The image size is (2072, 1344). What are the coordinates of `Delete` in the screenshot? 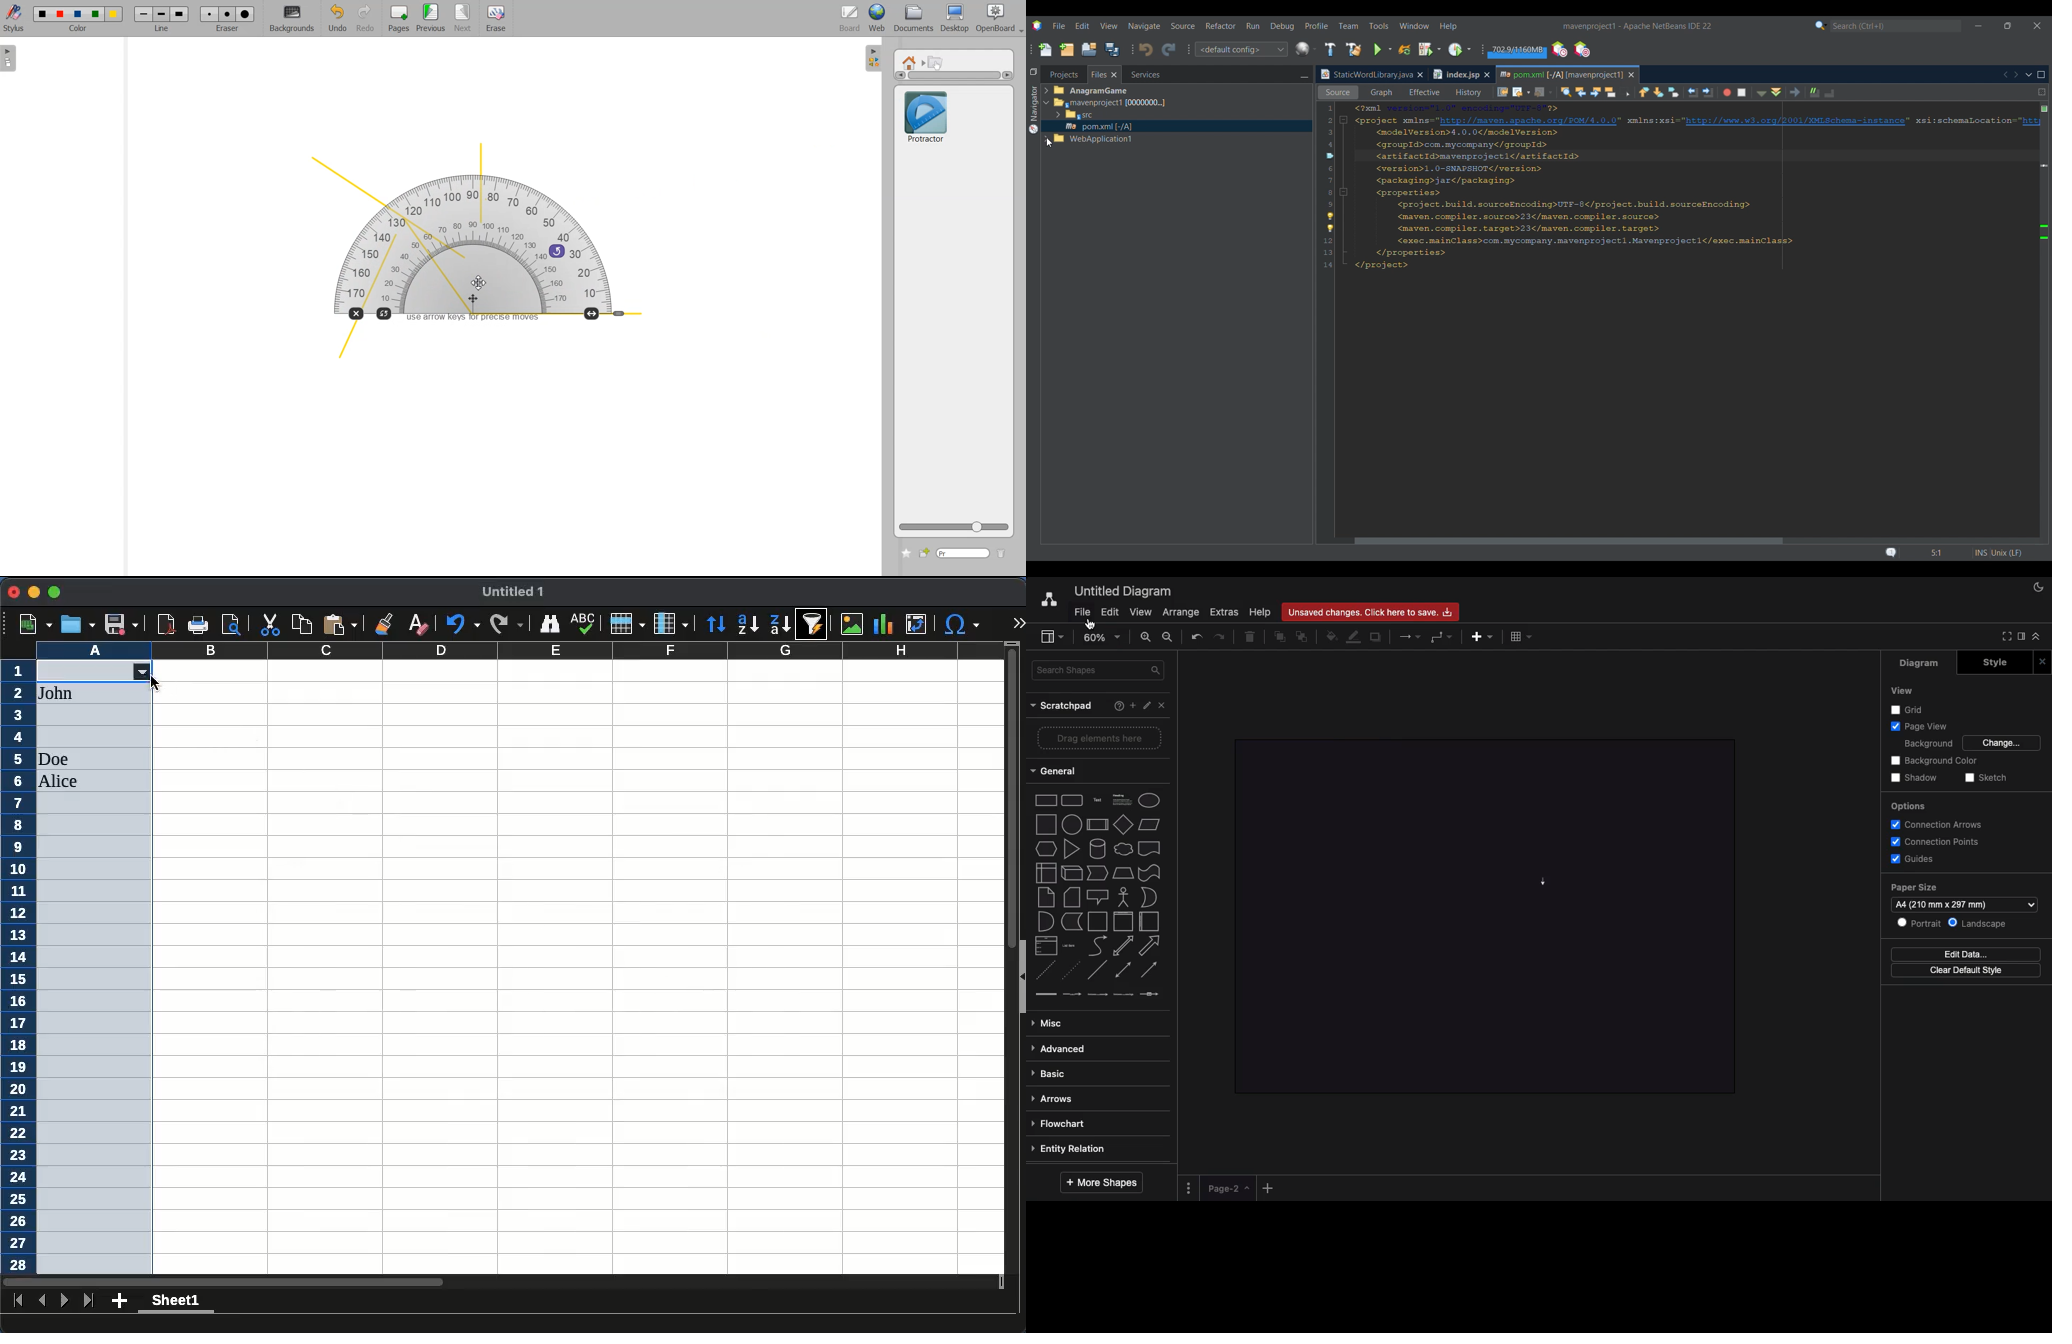 It's located at (1250, 638).